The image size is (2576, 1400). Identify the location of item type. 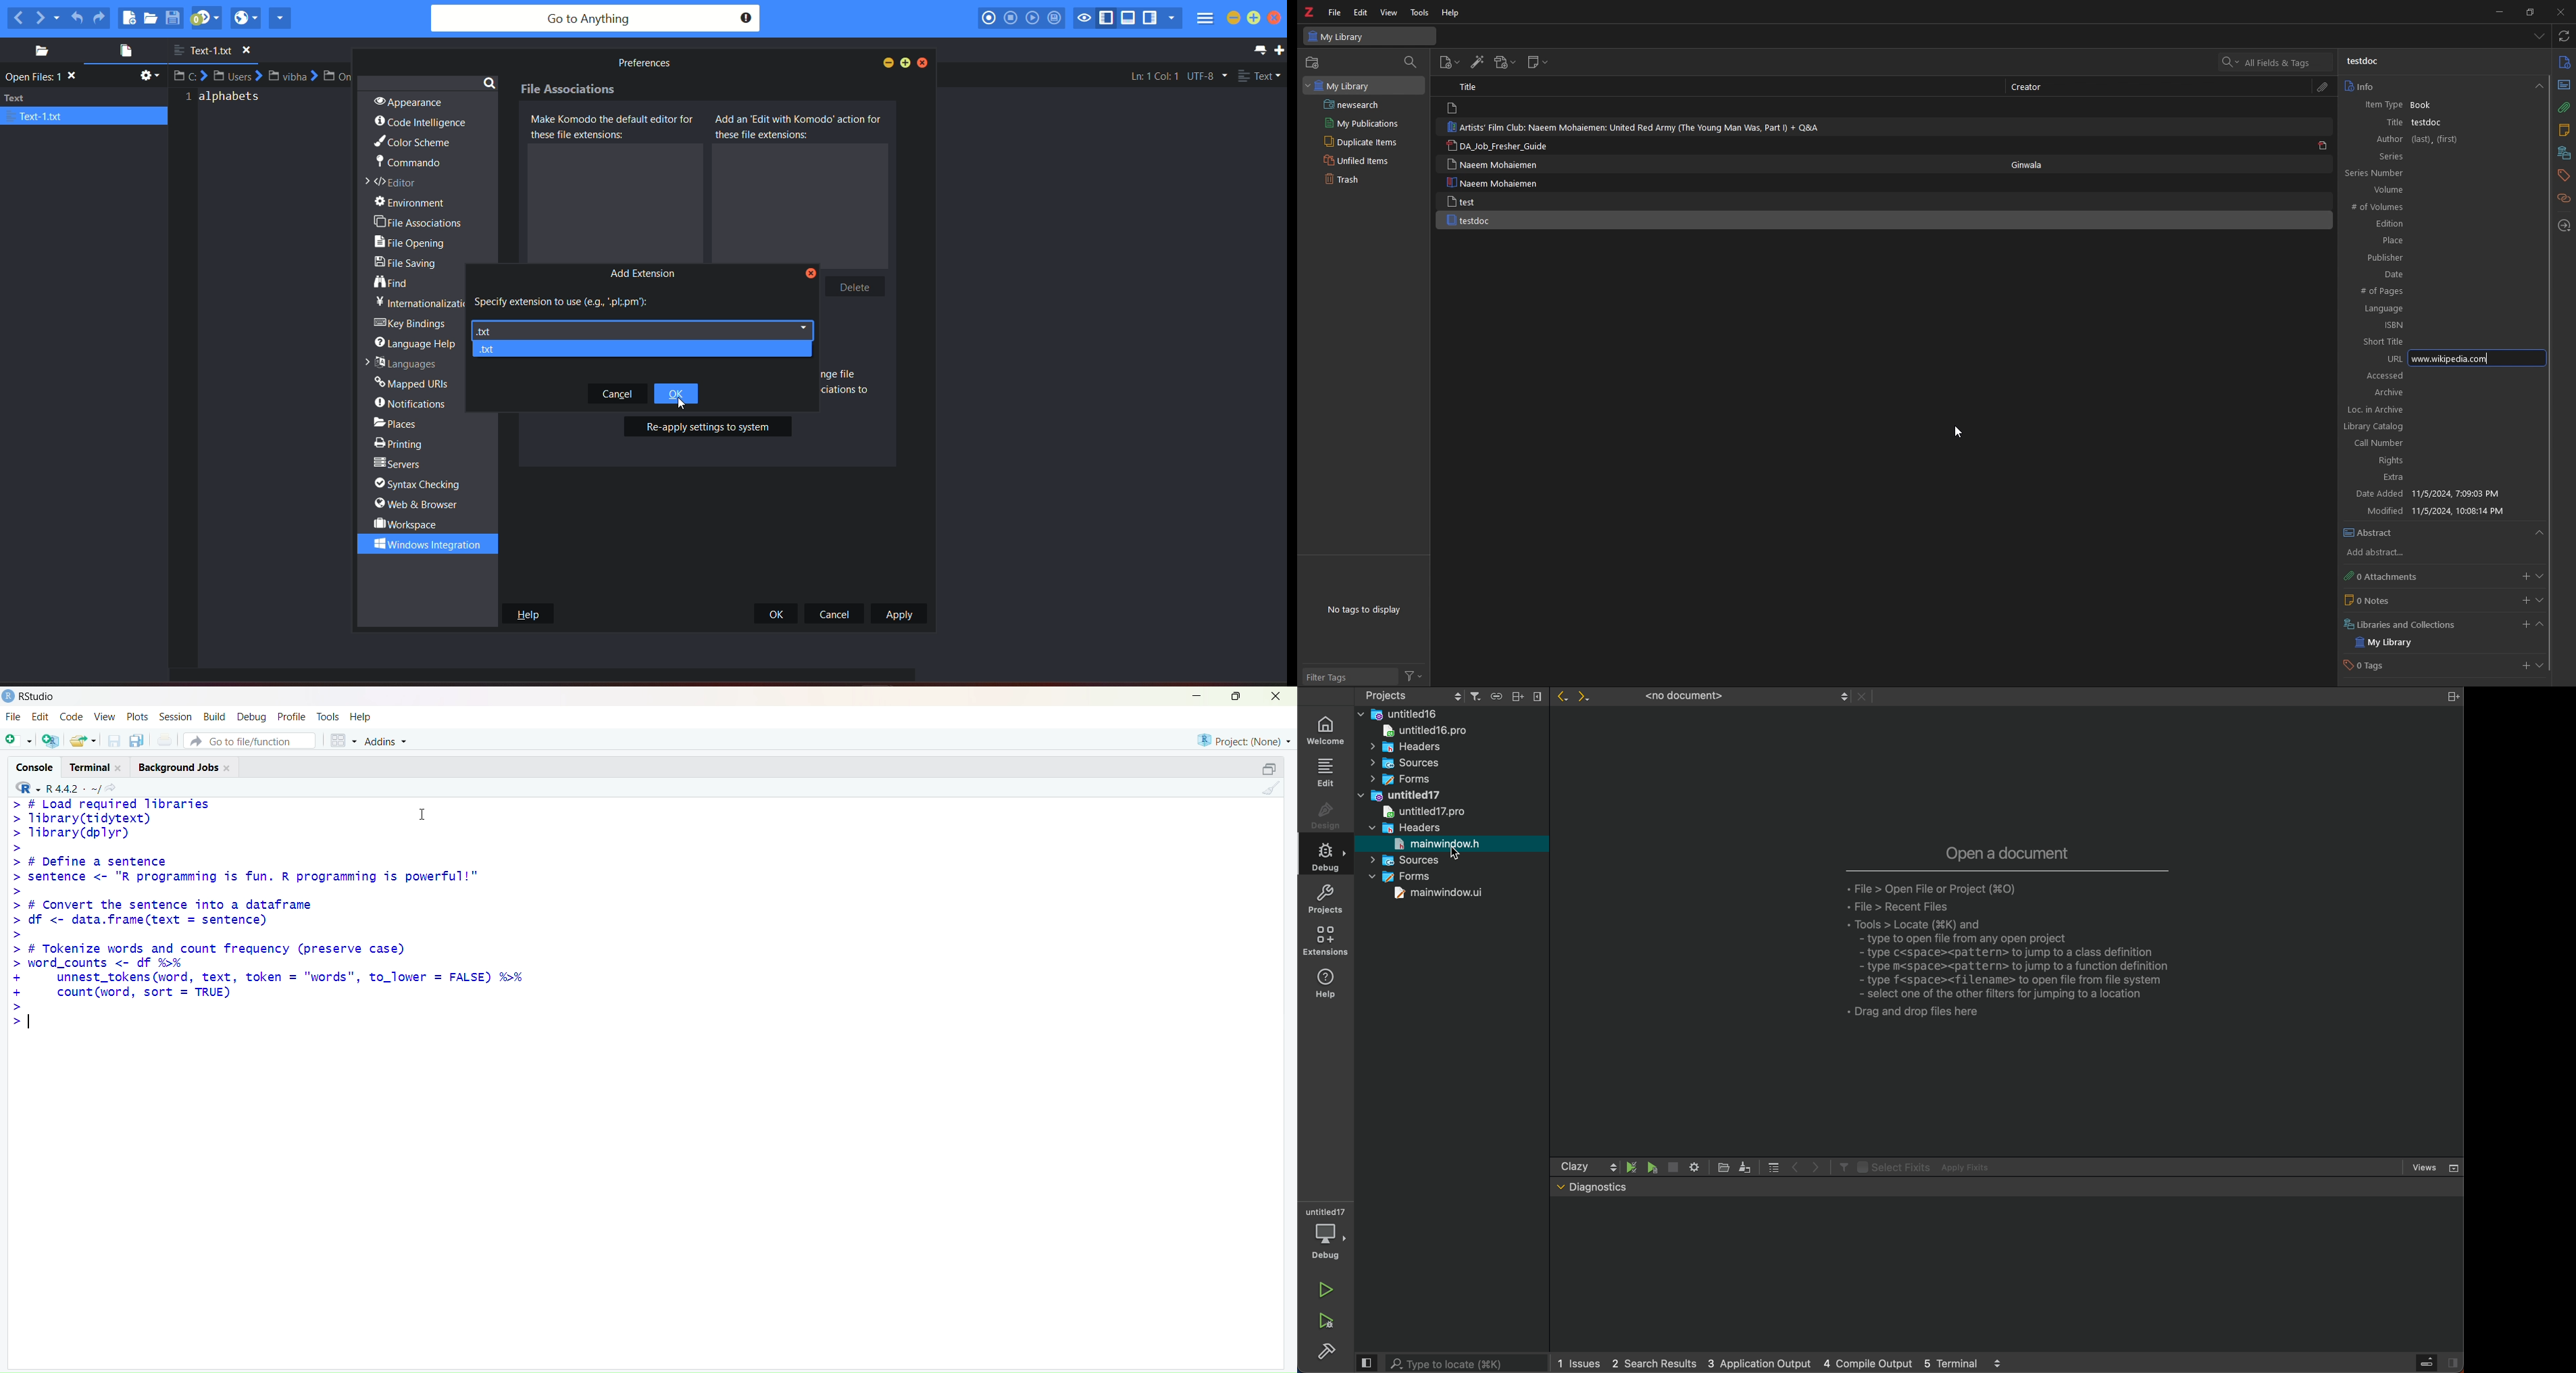
(2383, 105).